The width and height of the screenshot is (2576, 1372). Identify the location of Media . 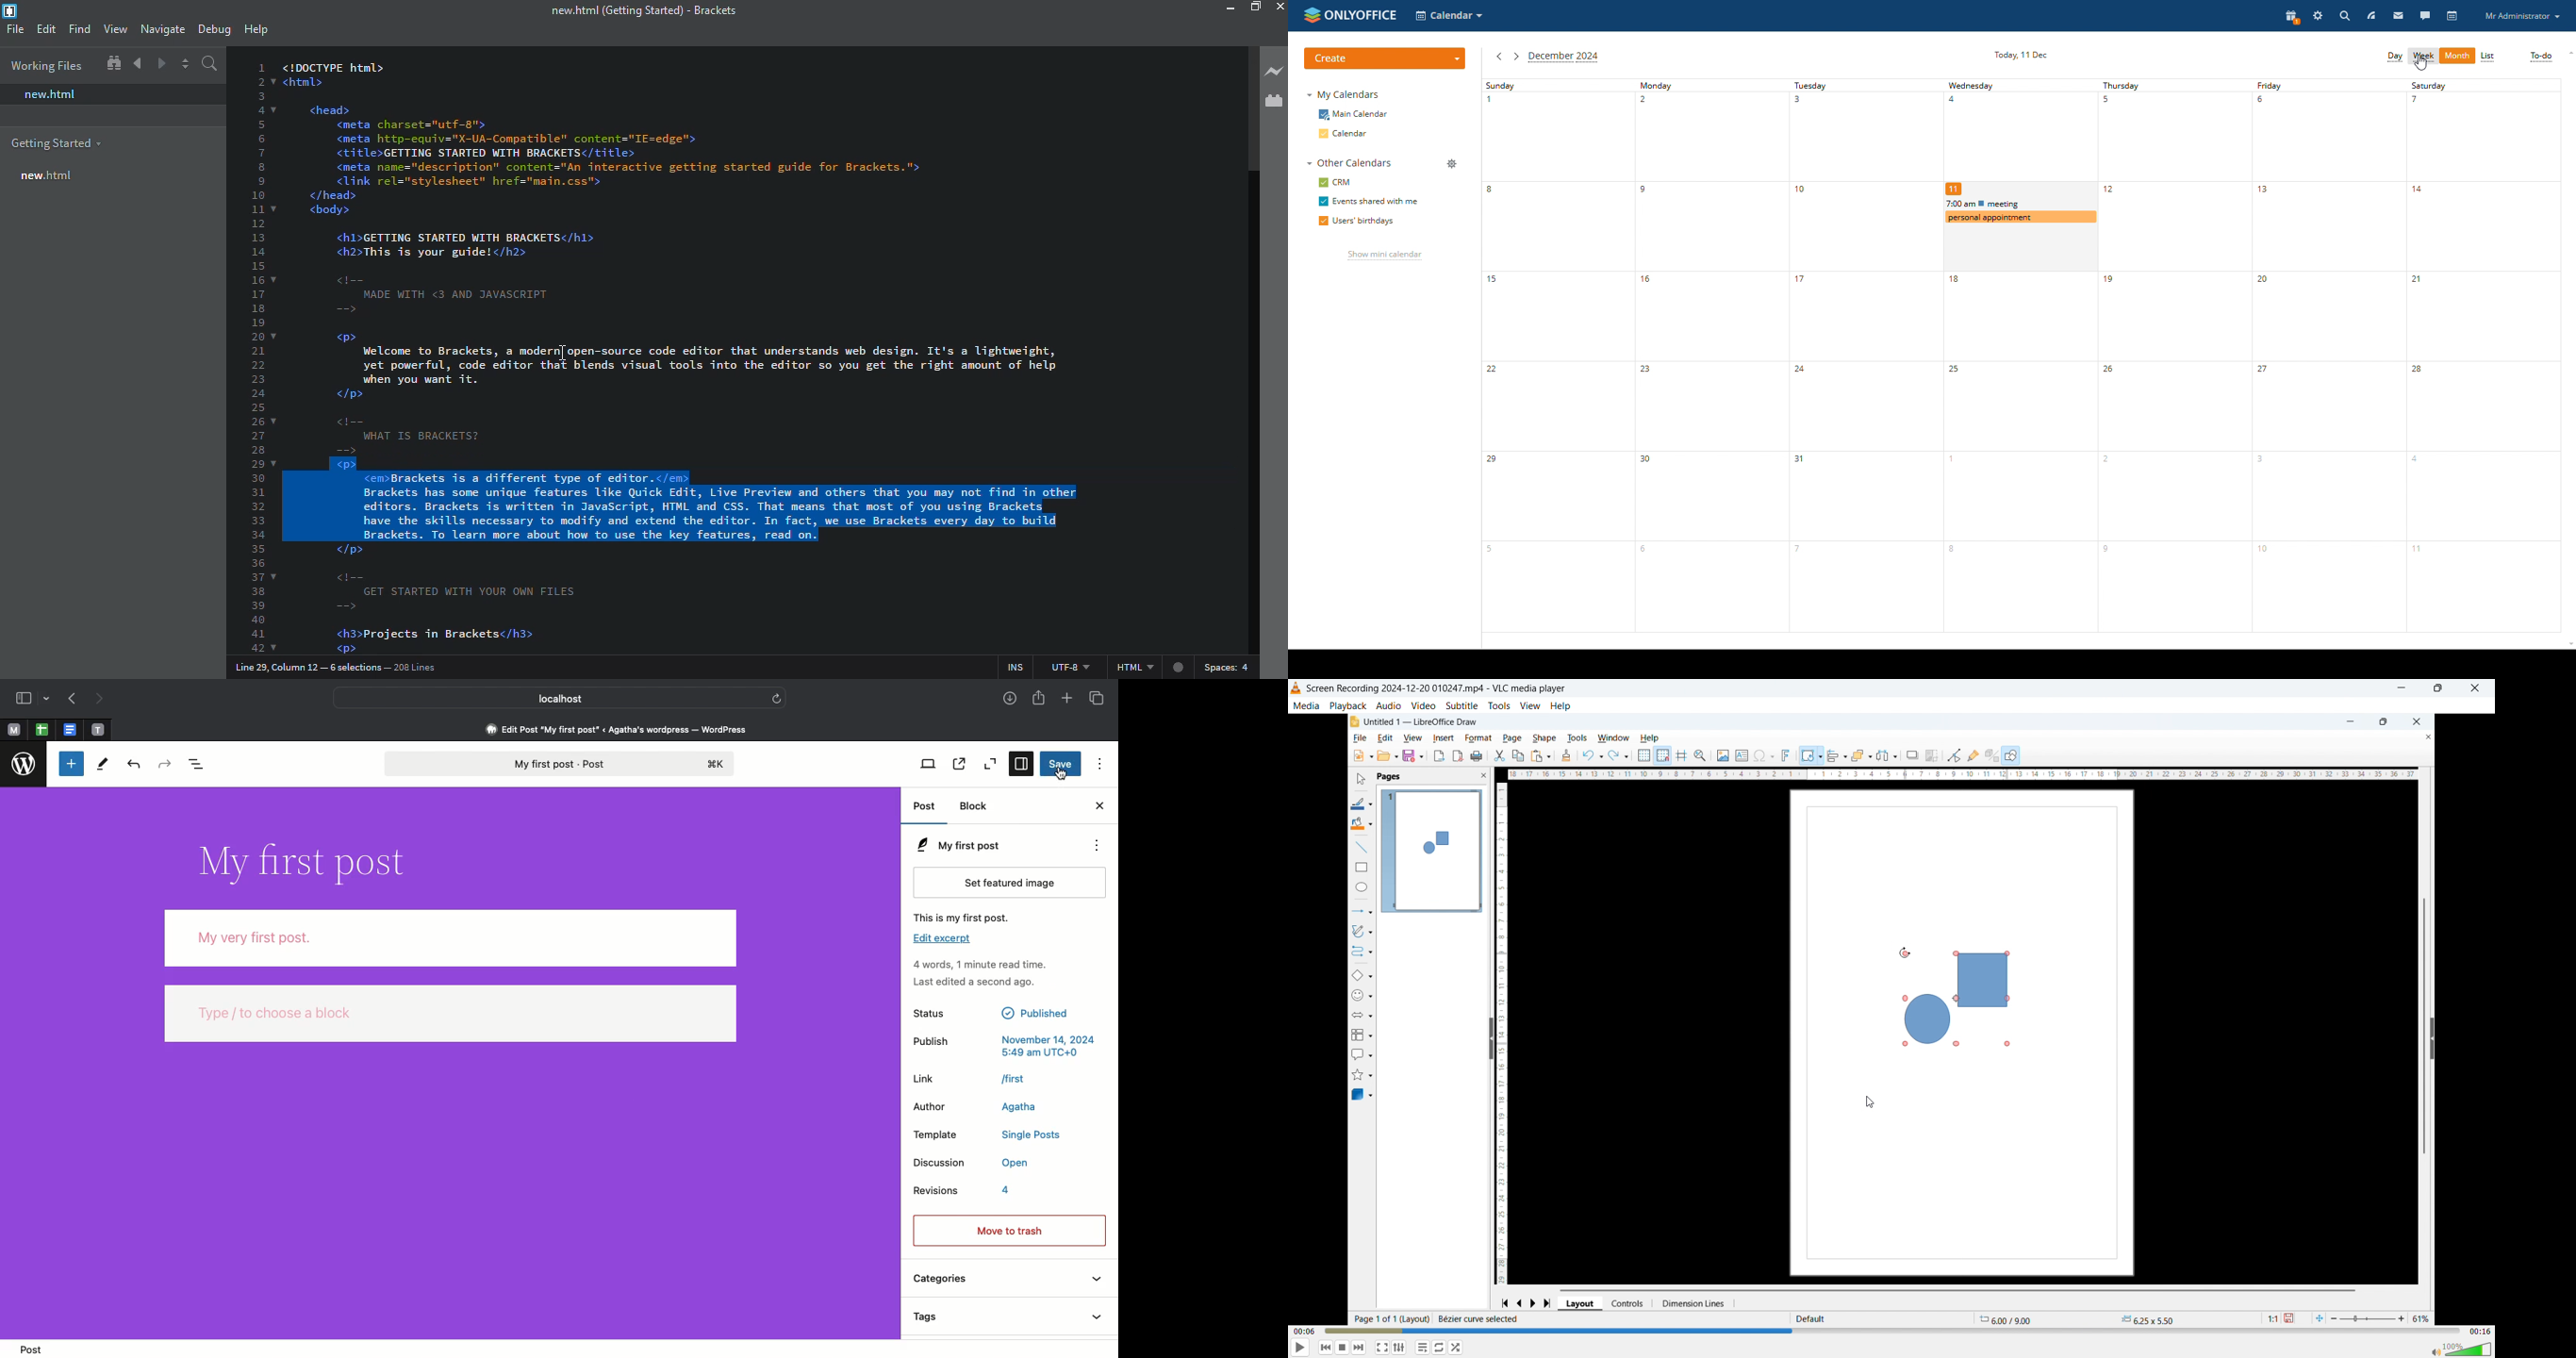
(1306, 706).